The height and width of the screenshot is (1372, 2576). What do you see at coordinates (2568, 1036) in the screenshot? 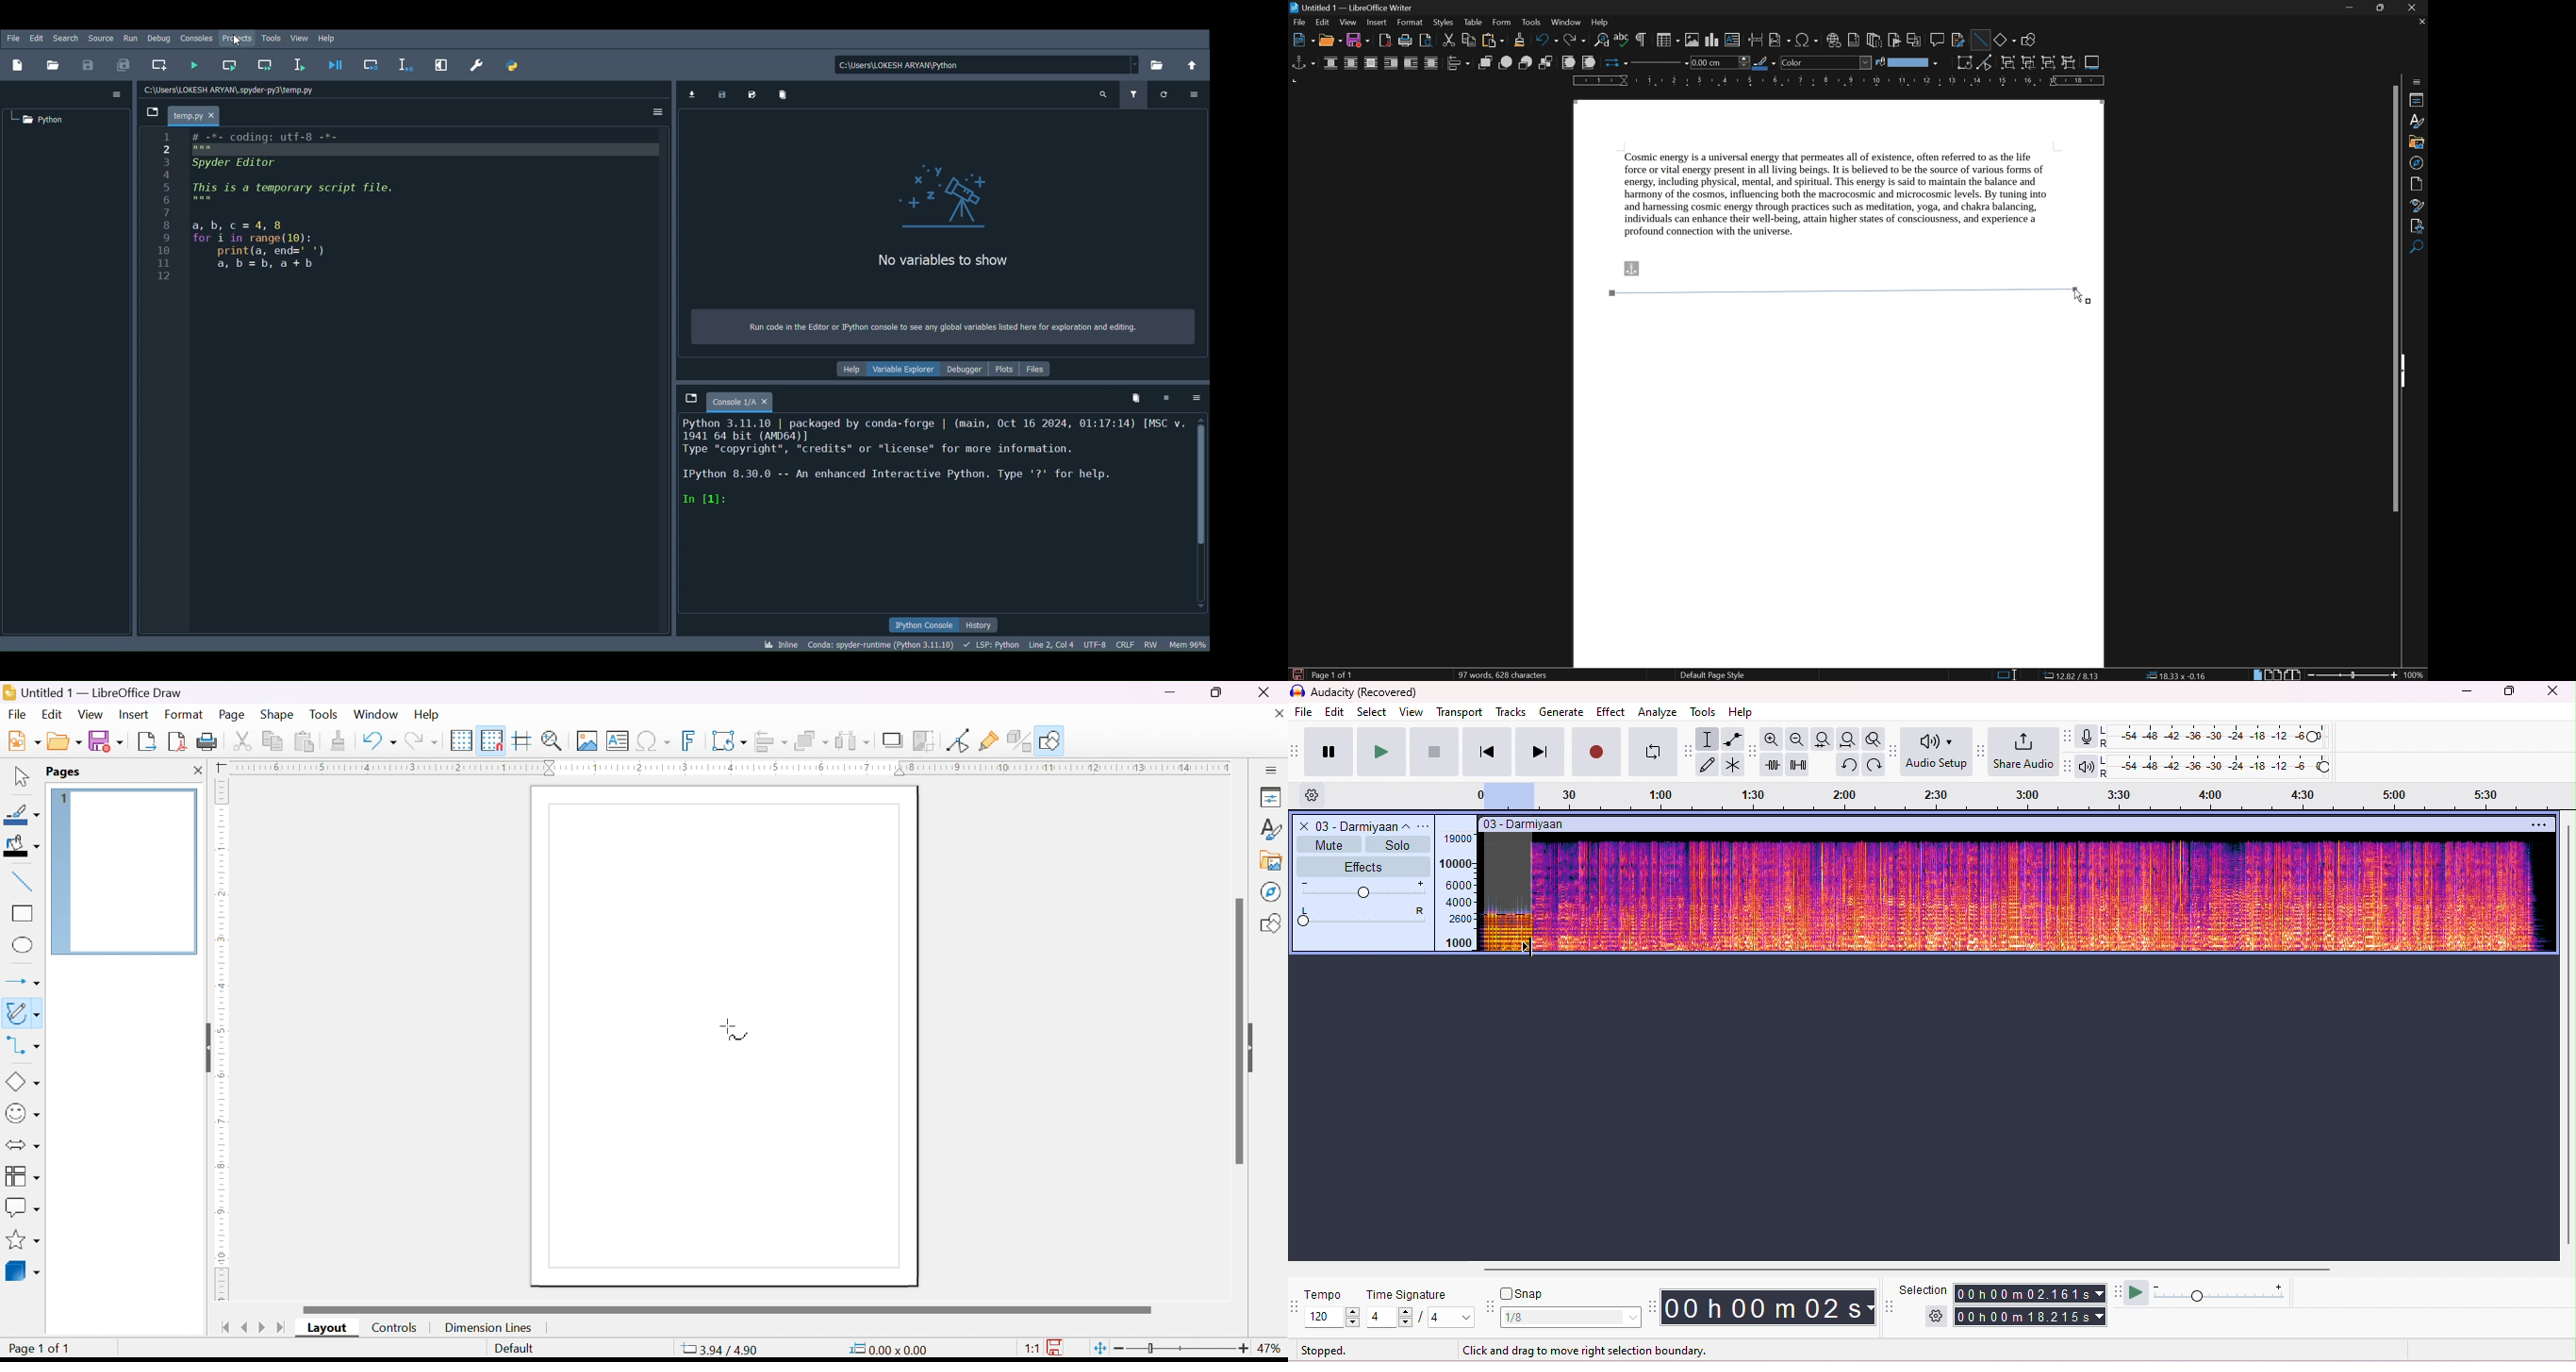
I see `vertical scroll bar` at bounding box center [2568, 1036].